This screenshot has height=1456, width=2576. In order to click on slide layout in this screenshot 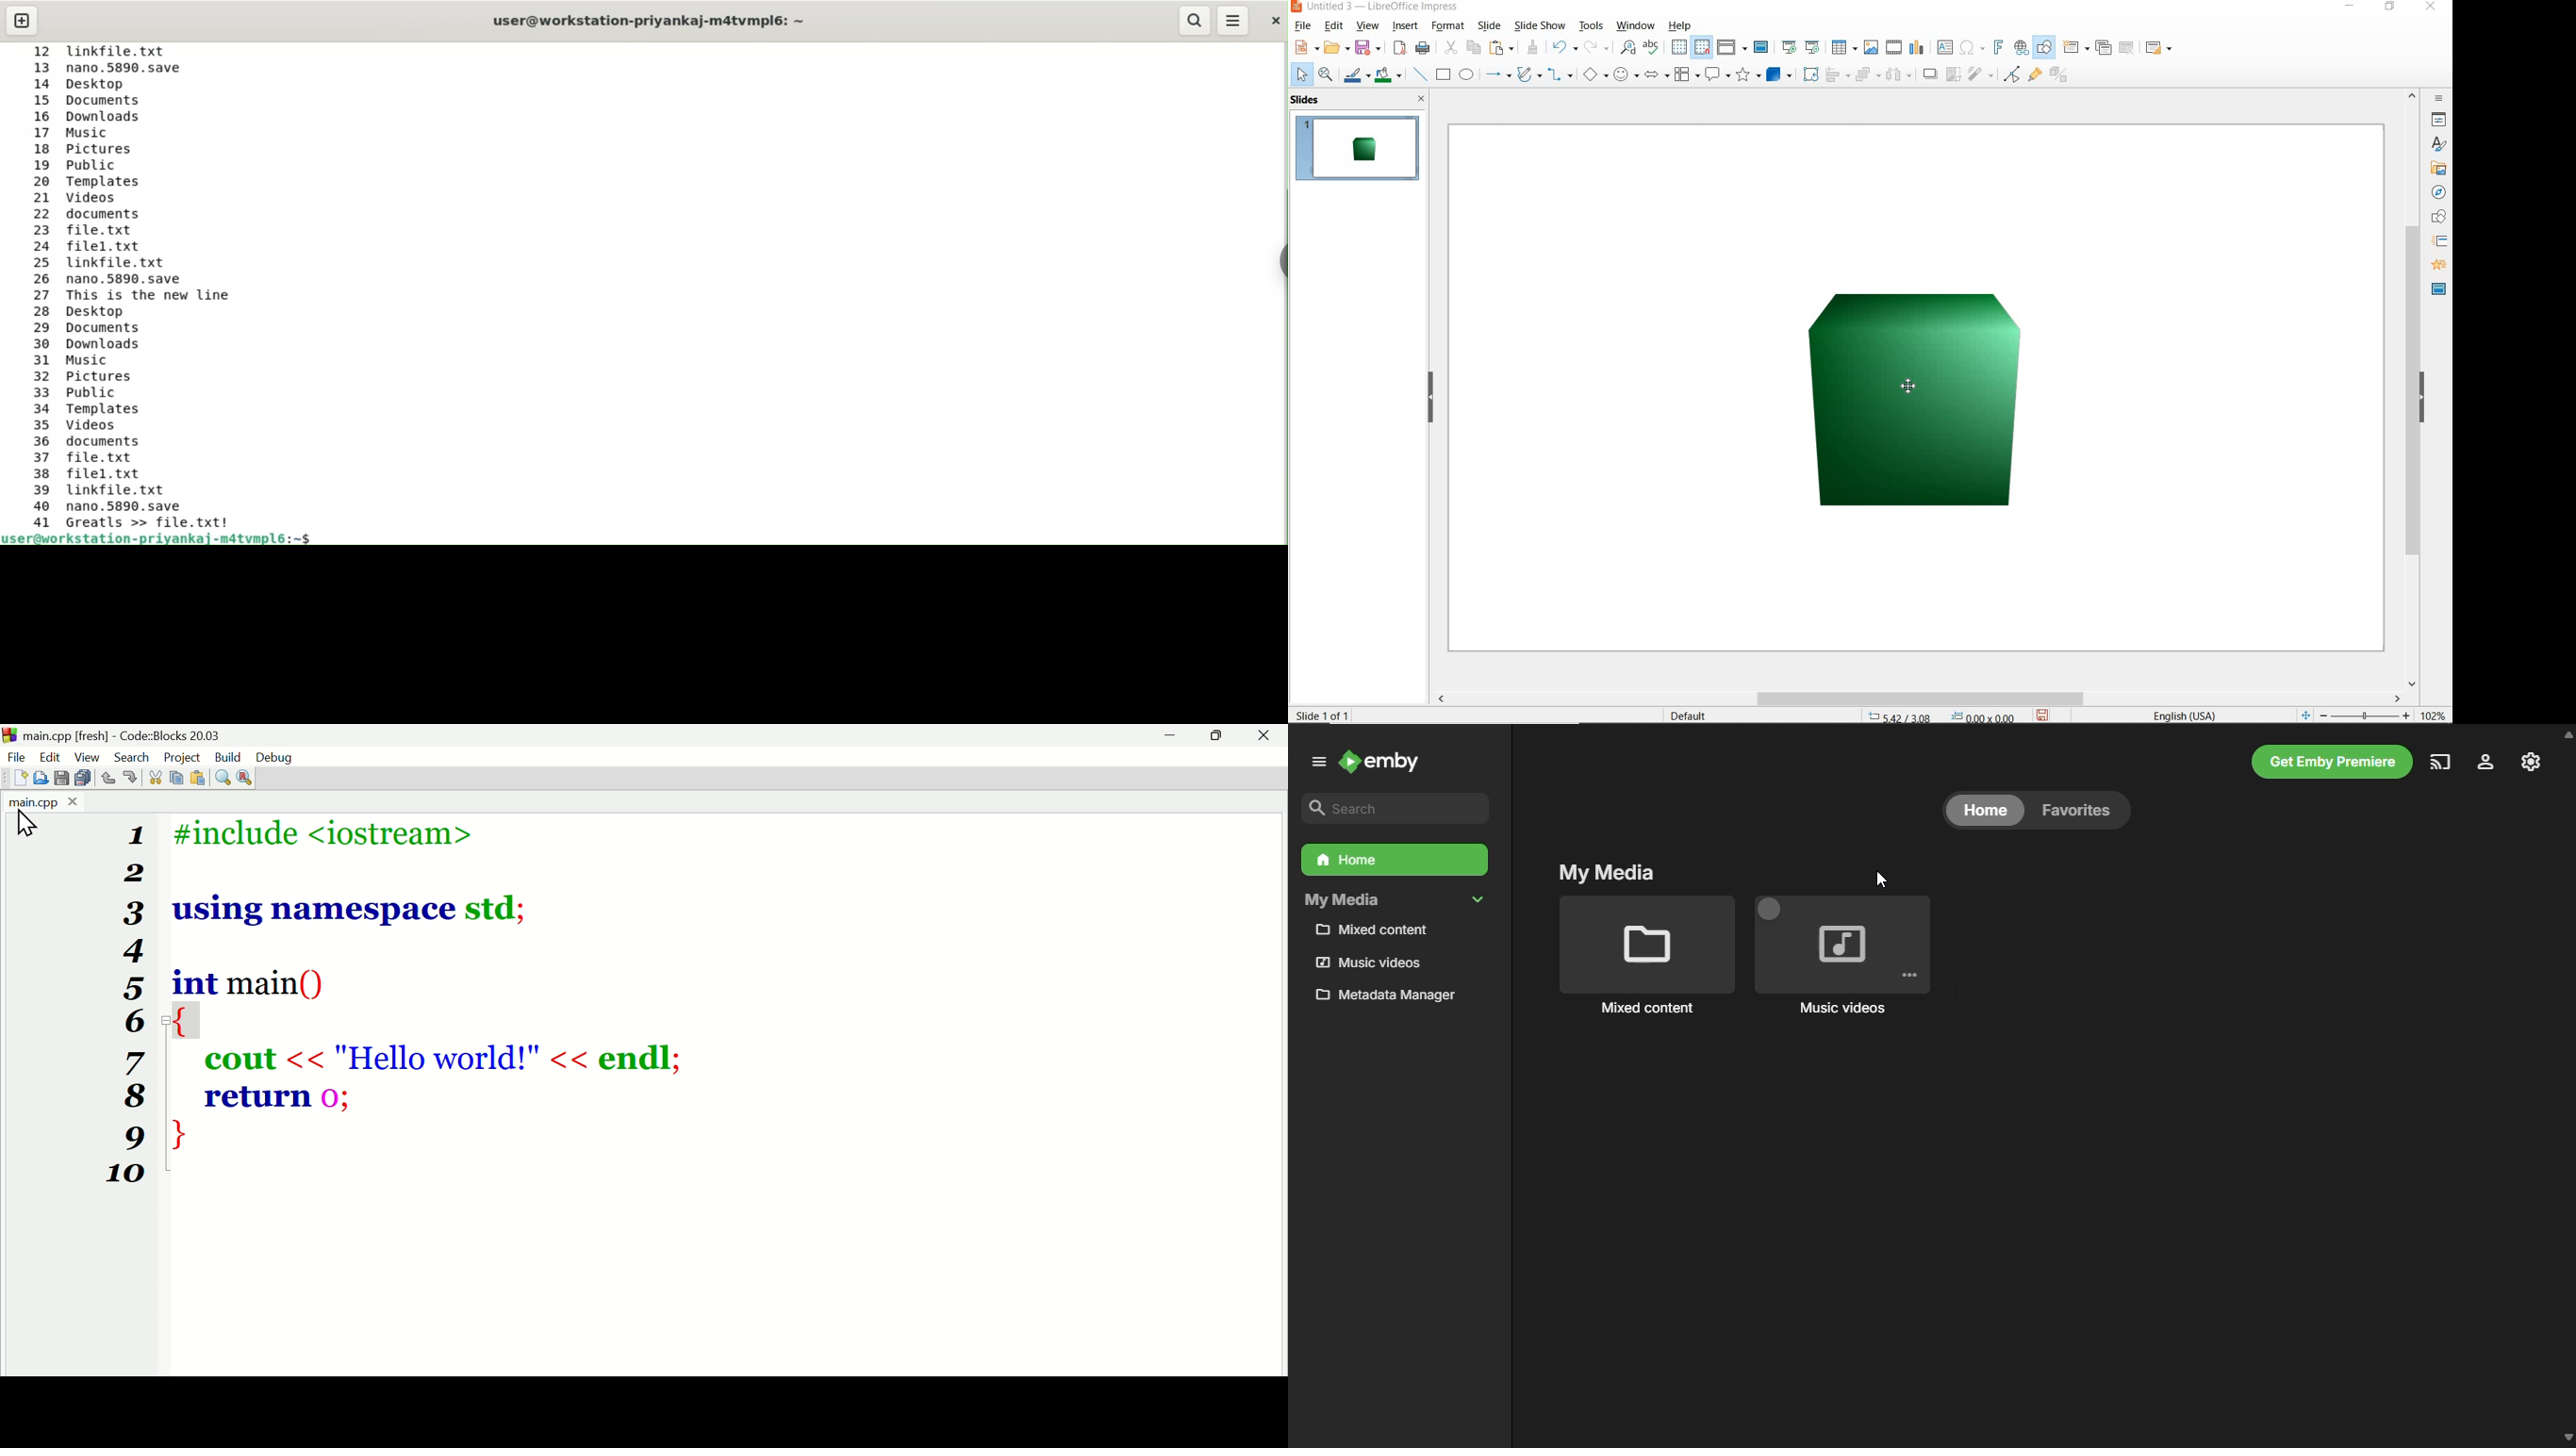, I will do `click(2160, 47)`.